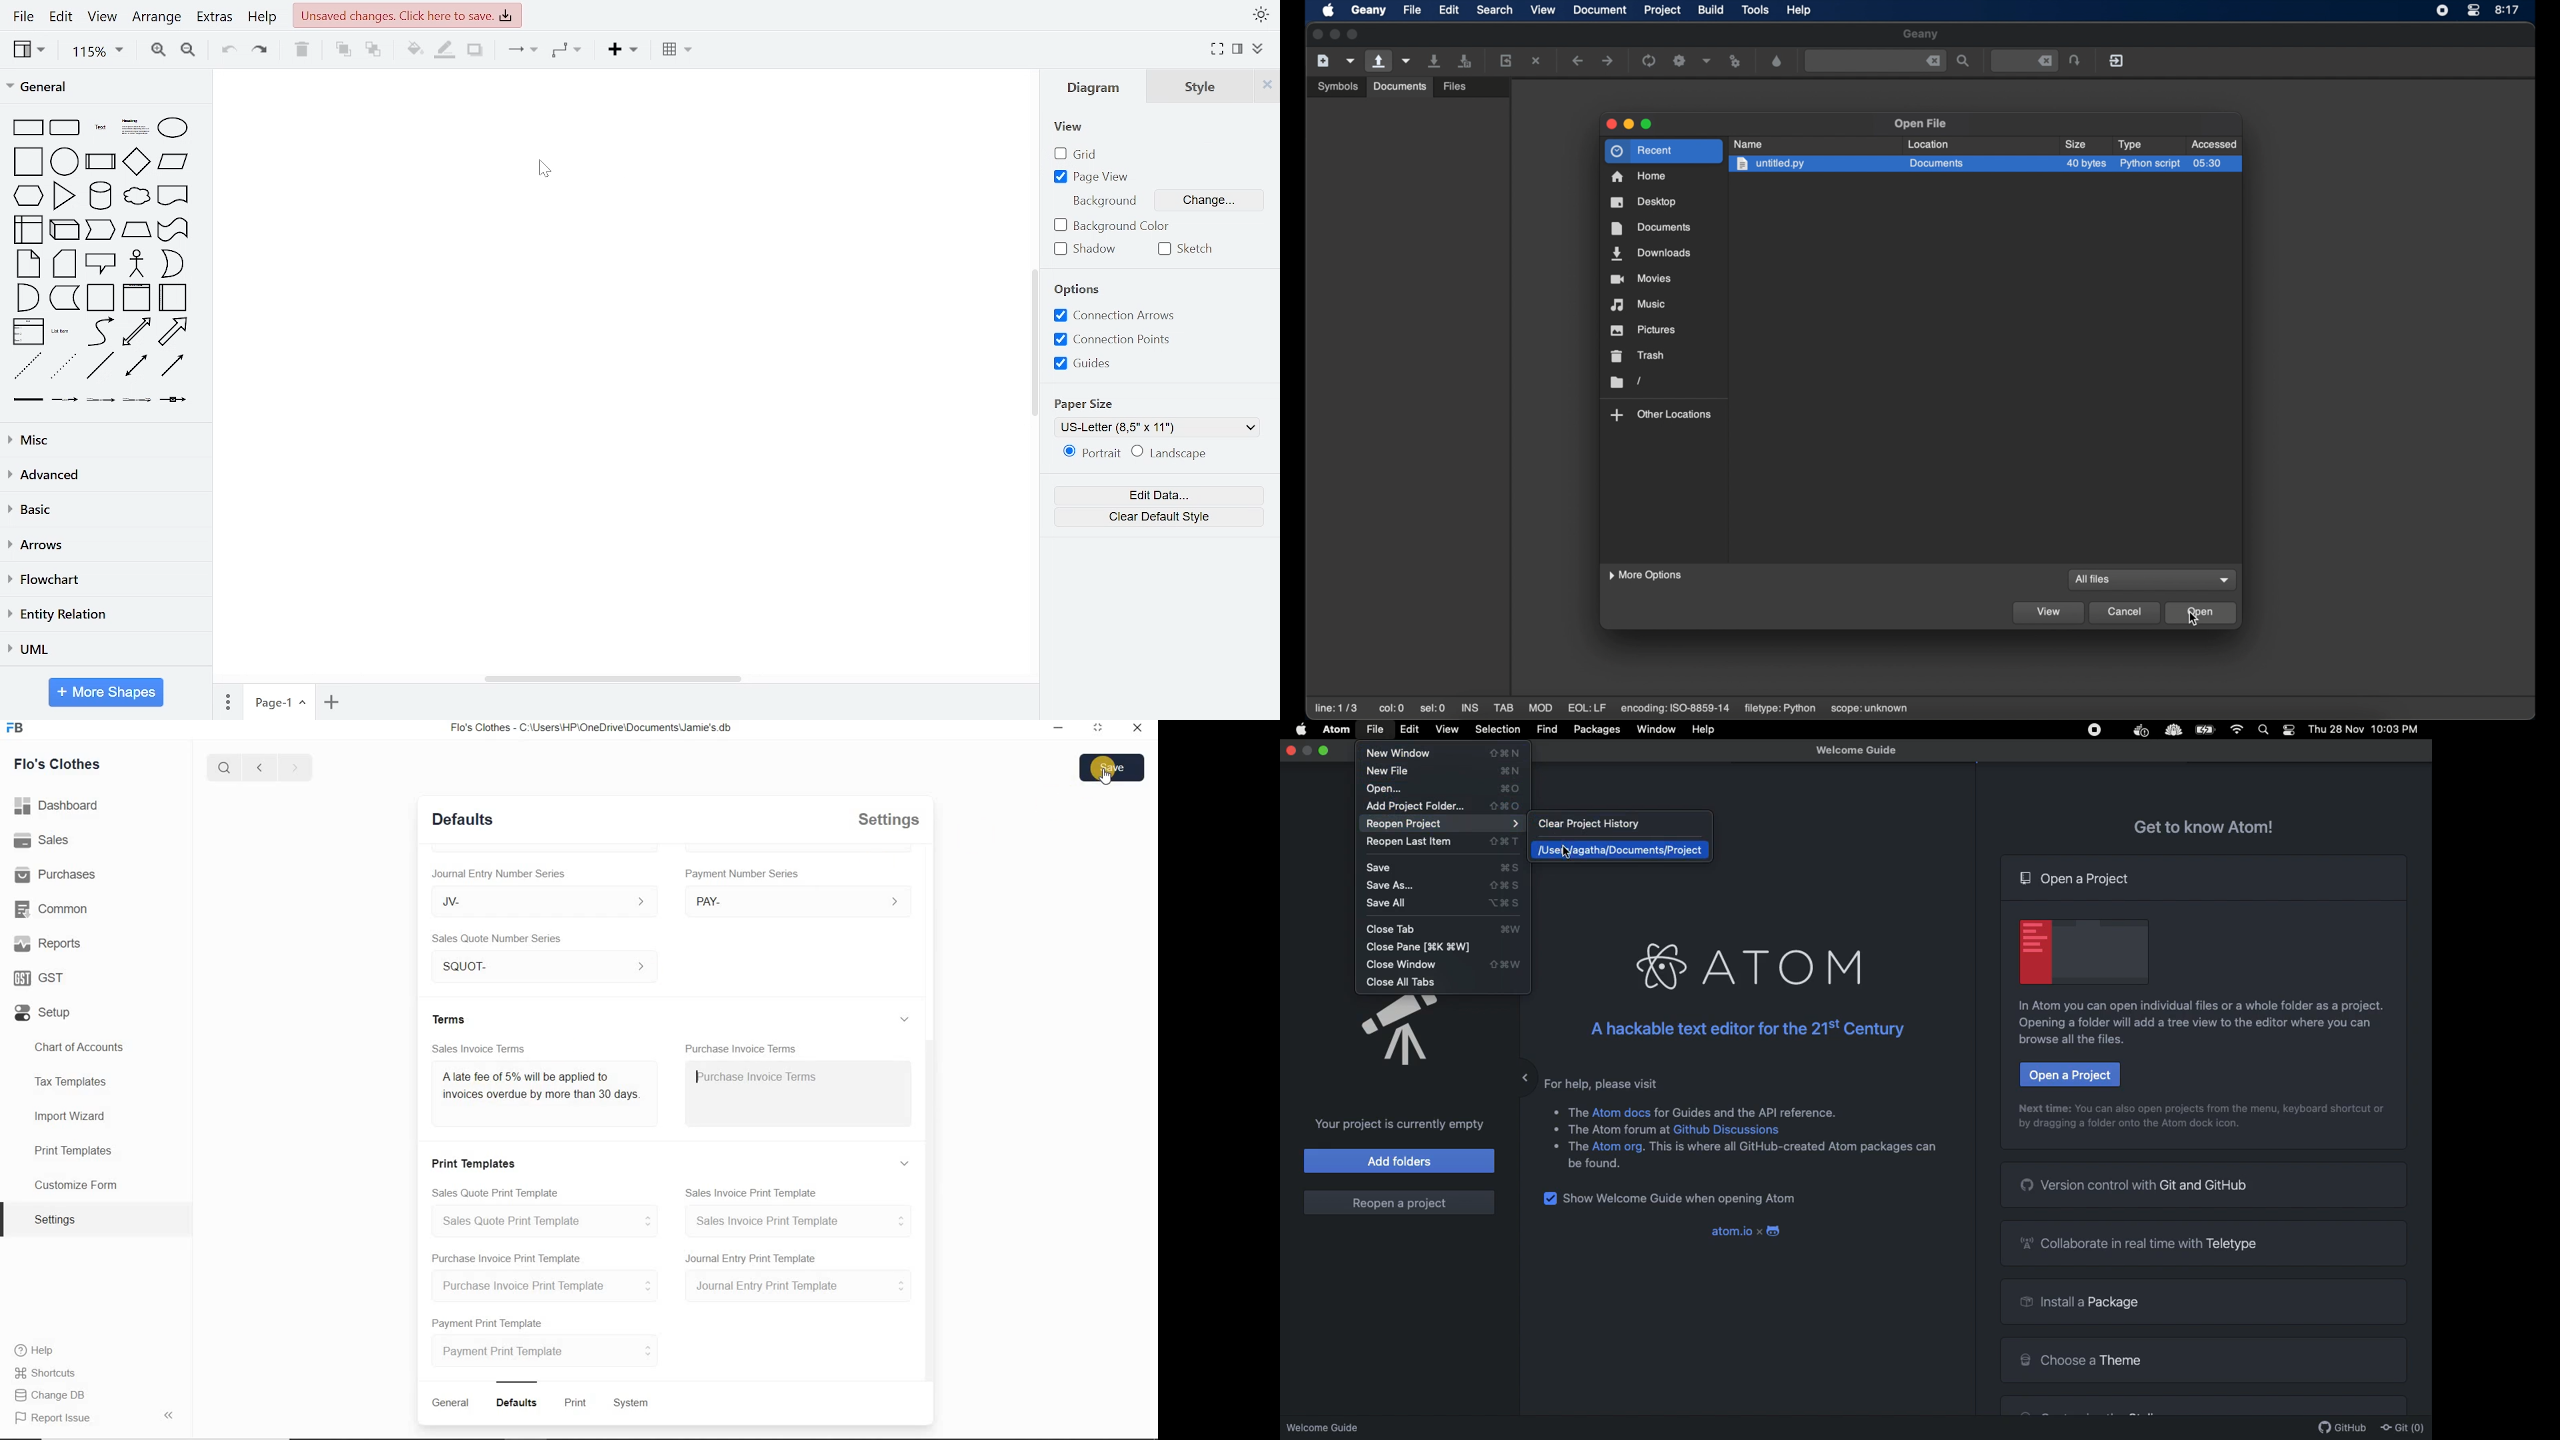 The width and height of the screenshot is (2576, 1456). Describe the element at coordinates (1469, 708) in the screenshot. I see `ins` at that location.